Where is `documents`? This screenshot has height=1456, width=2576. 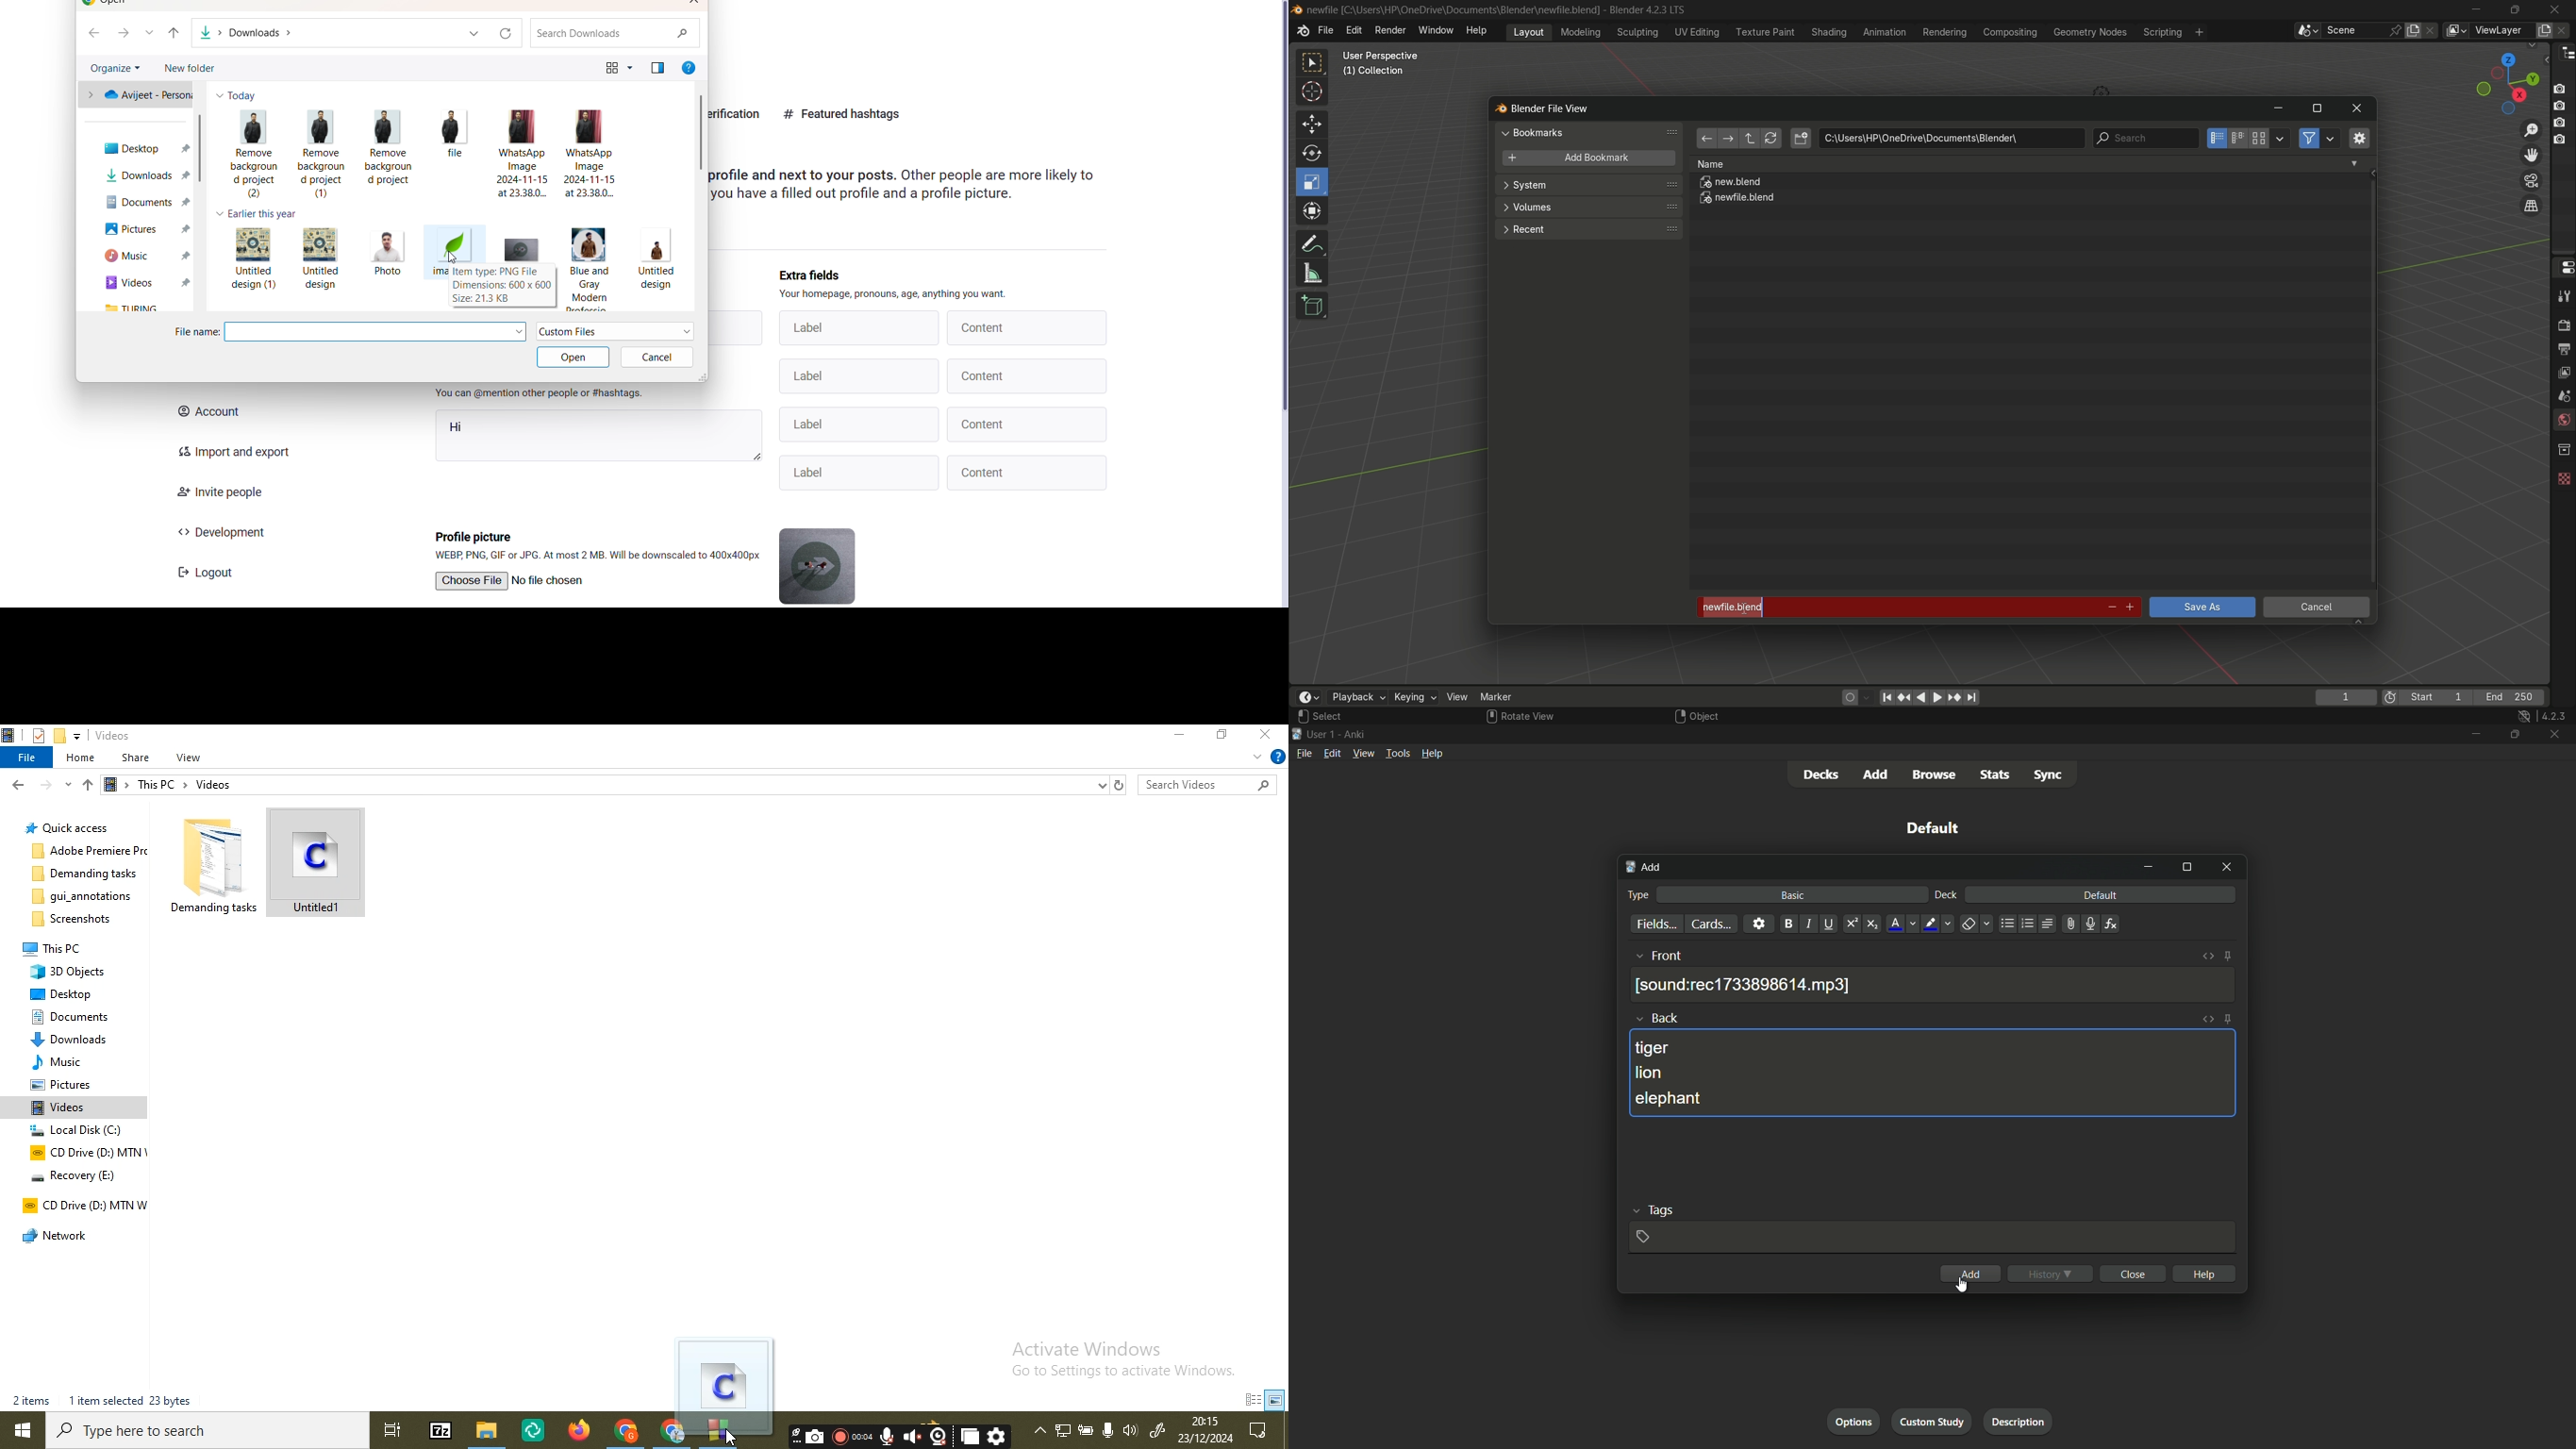
documents is located at coordinates (142, 203).